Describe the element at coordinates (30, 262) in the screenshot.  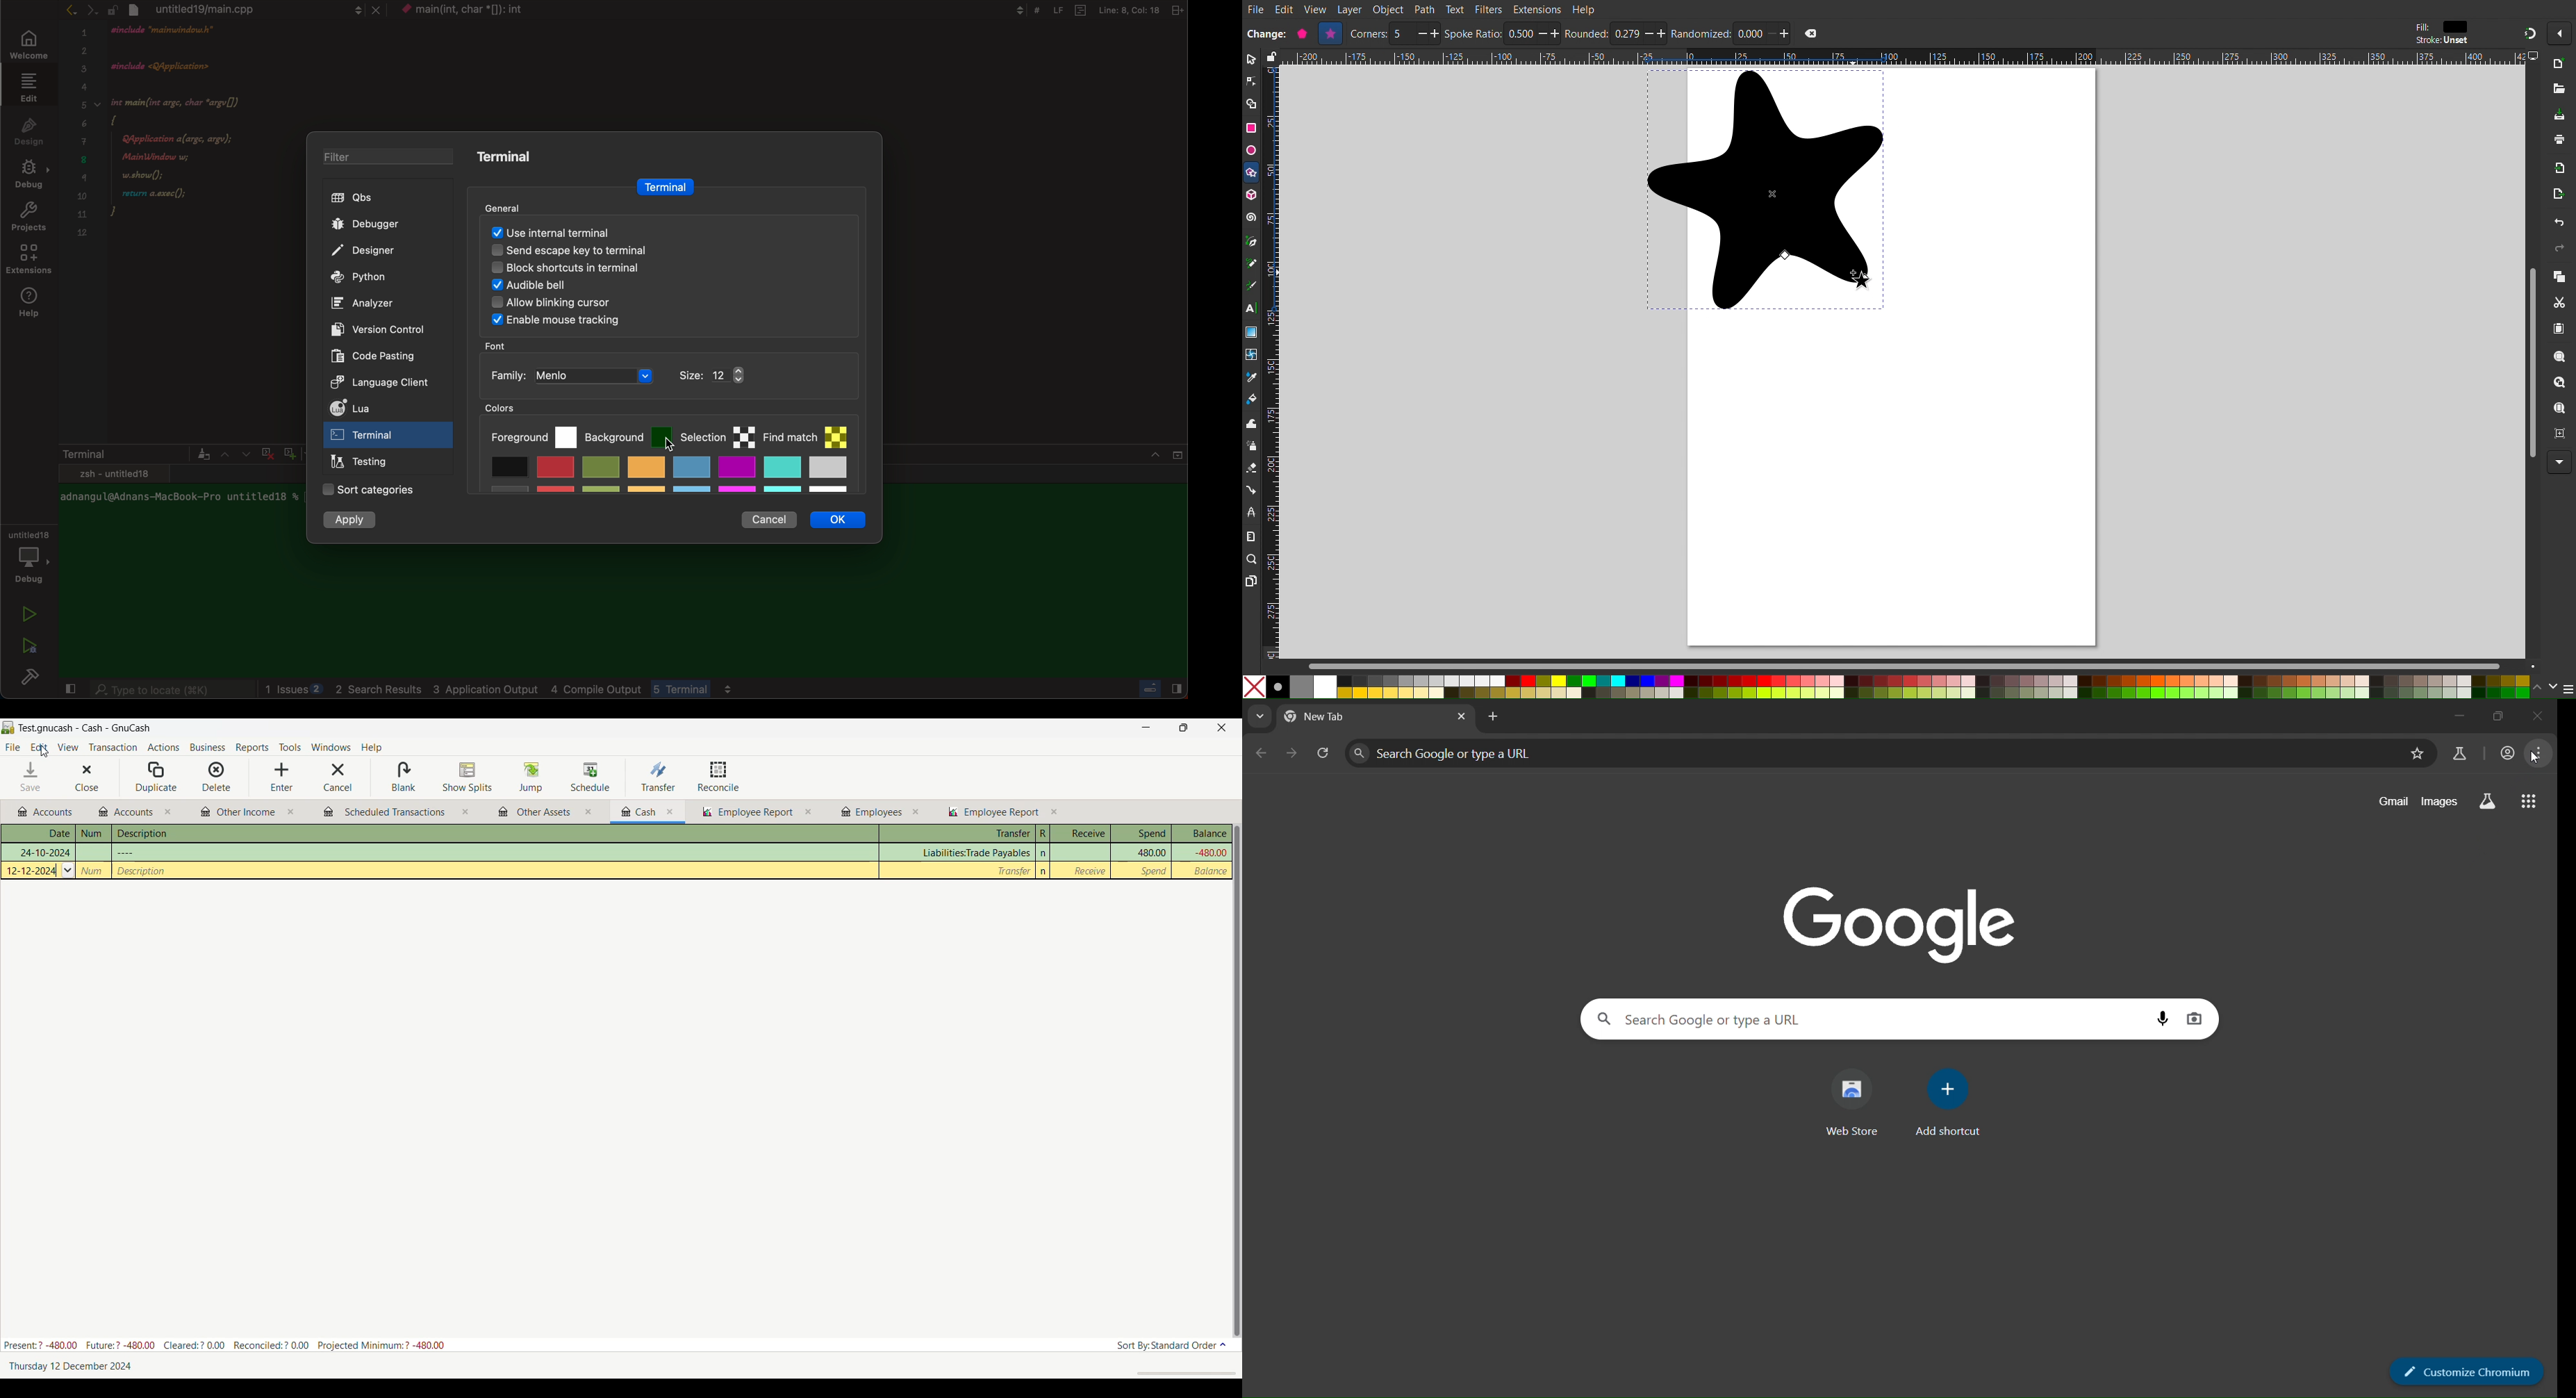
I see `extensions` at that location.